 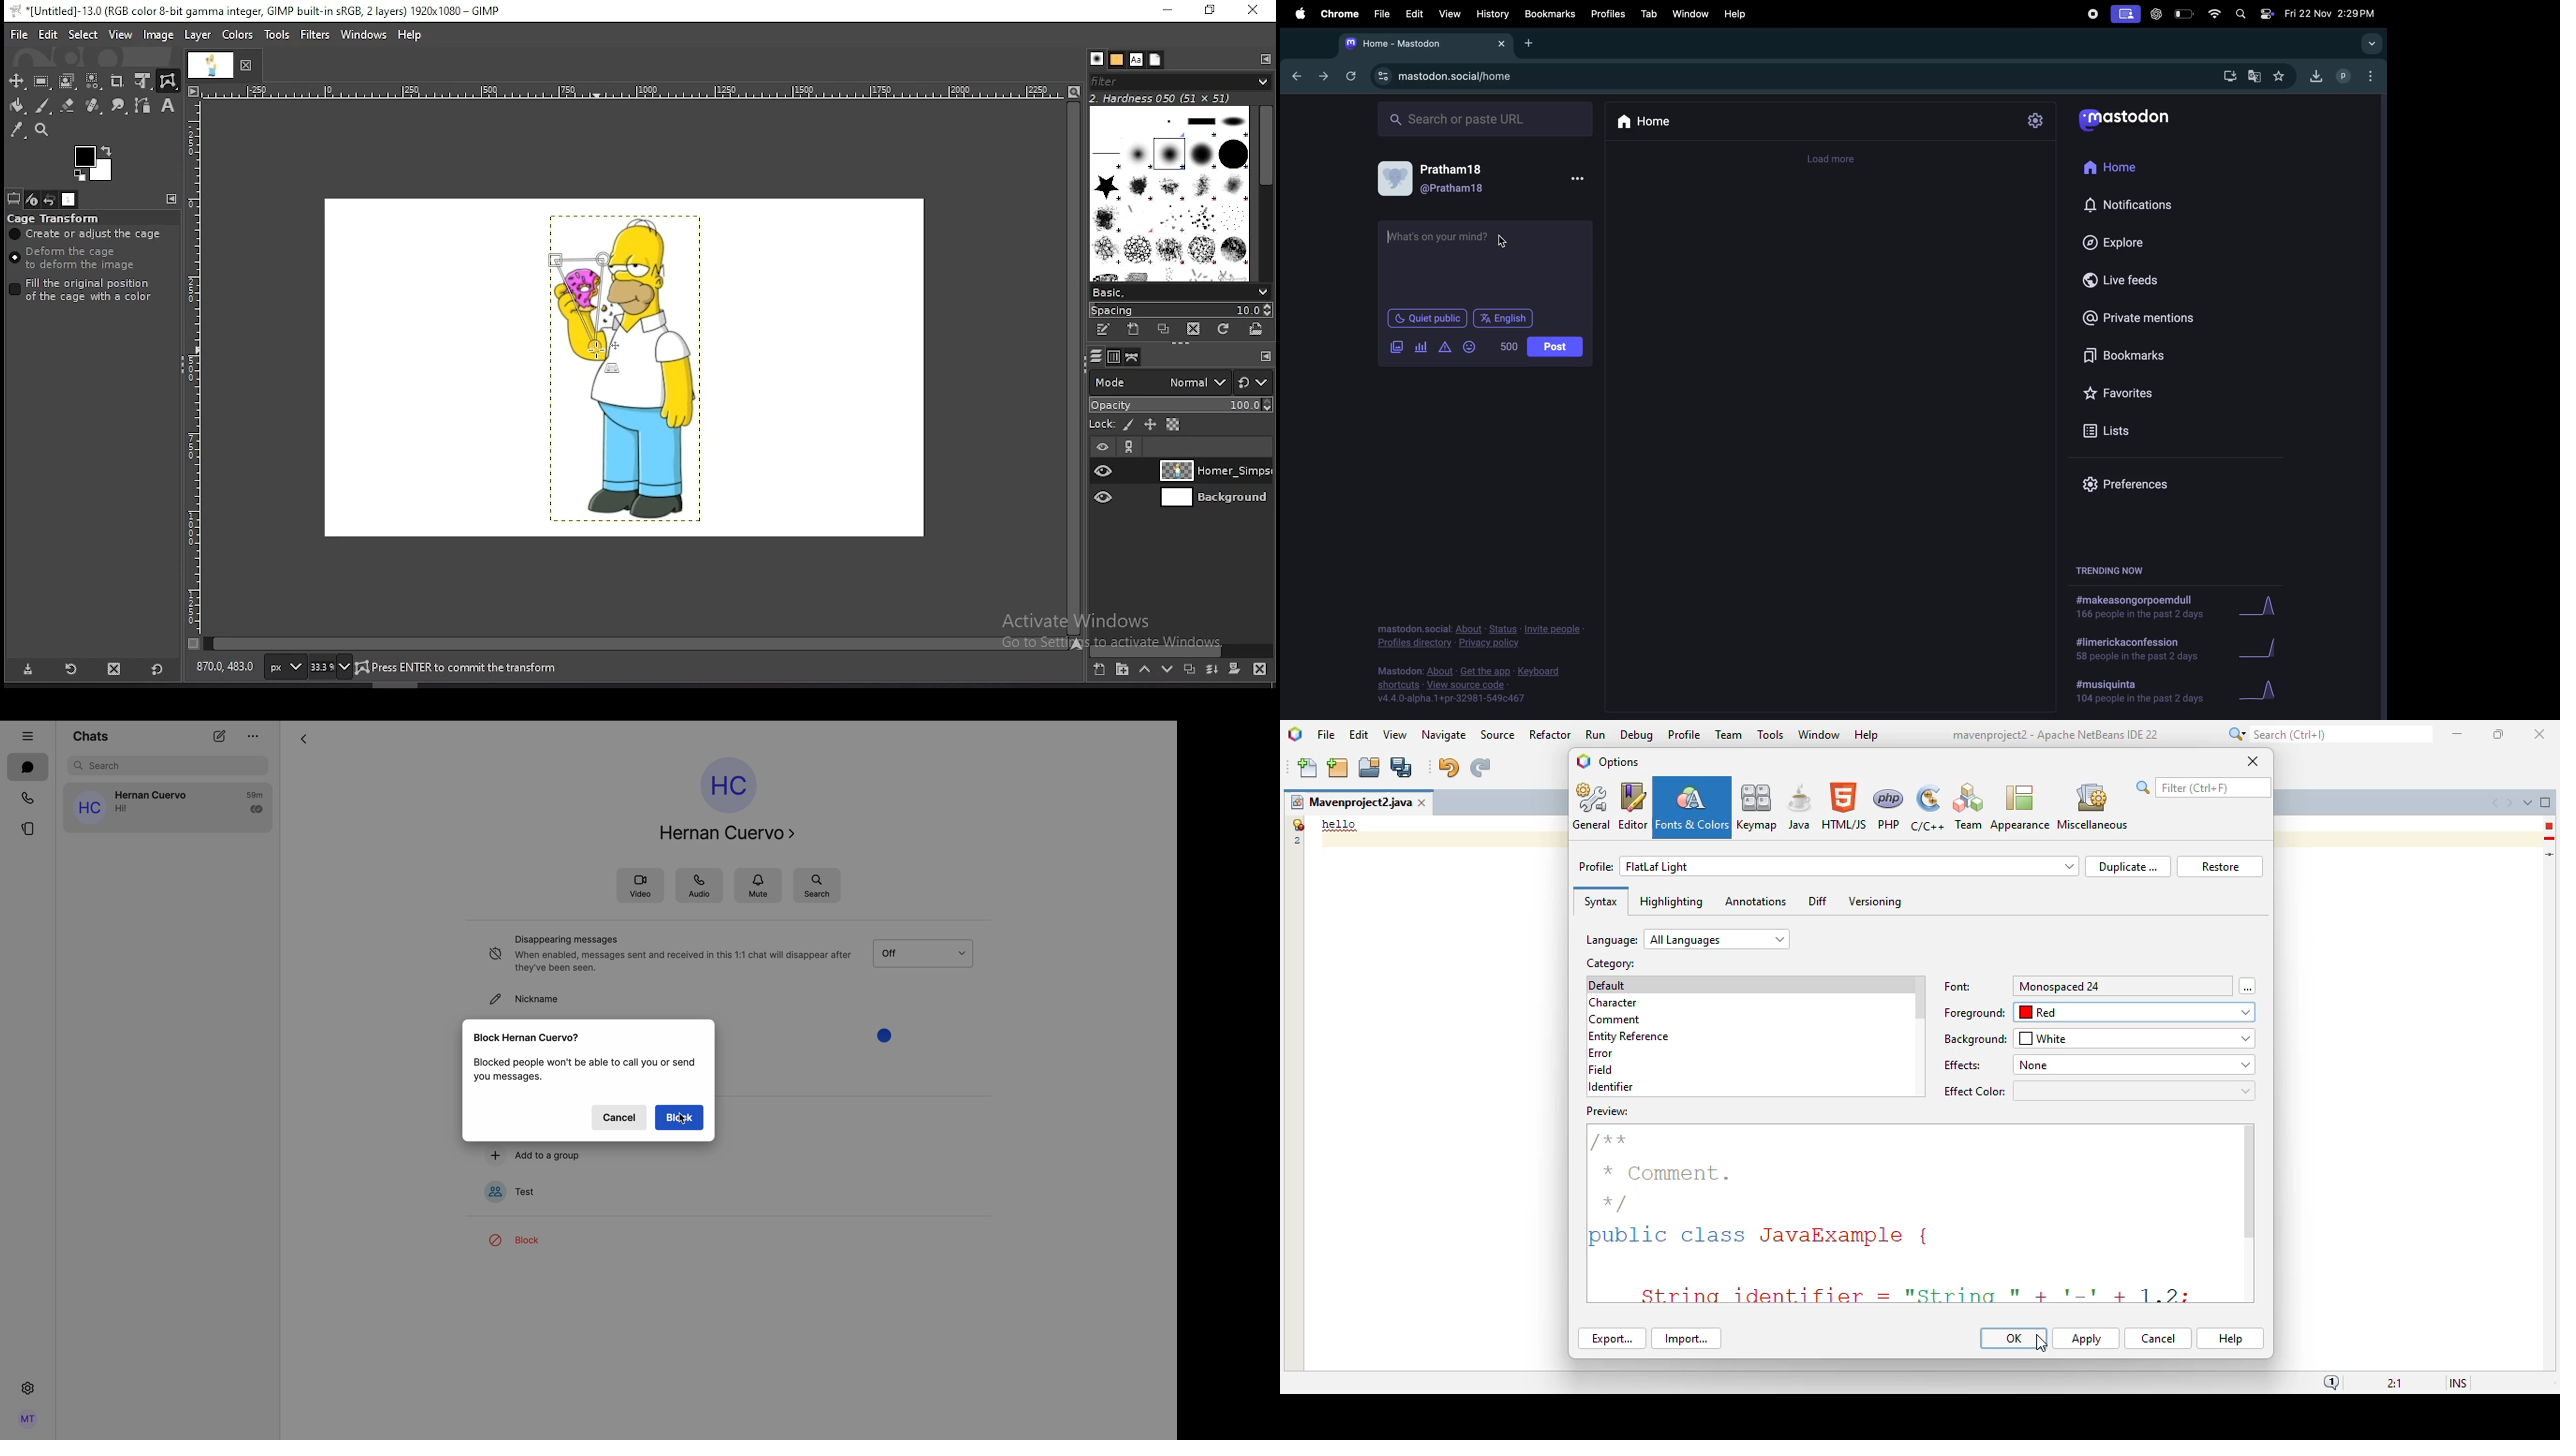 I want to click on lock, so click(x=1100, y=425).